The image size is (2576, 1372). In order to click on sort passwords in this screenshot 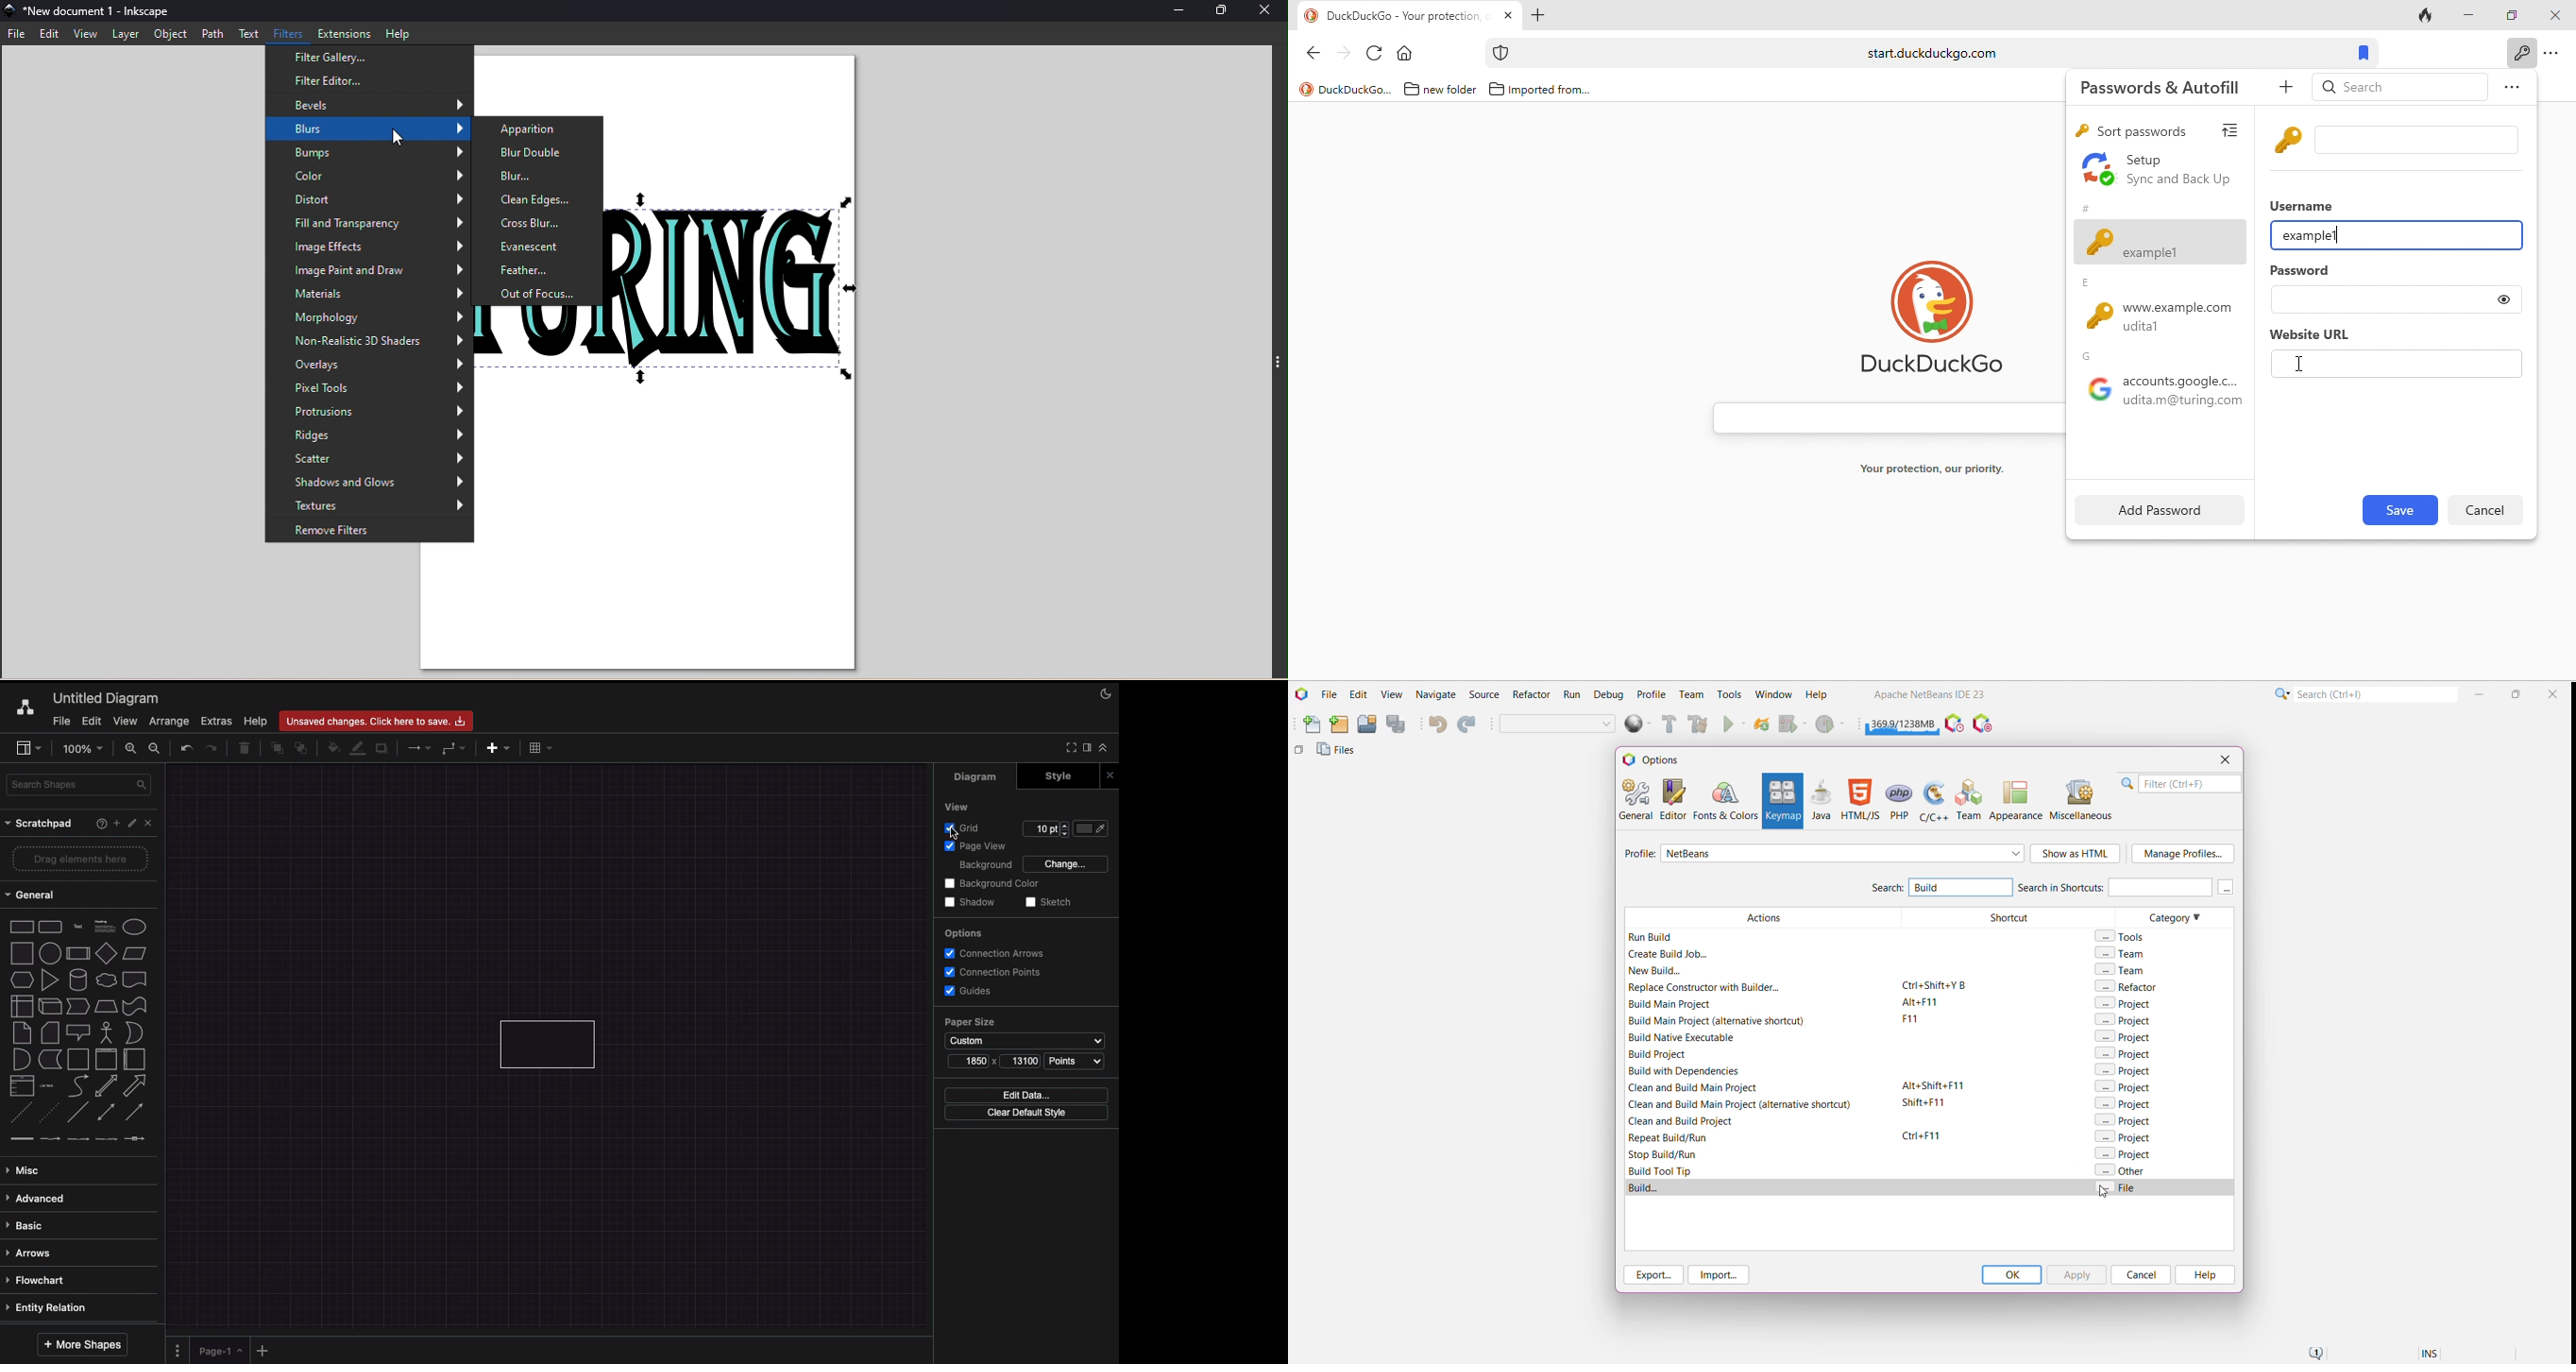, I will do `click(2143, 131)`.